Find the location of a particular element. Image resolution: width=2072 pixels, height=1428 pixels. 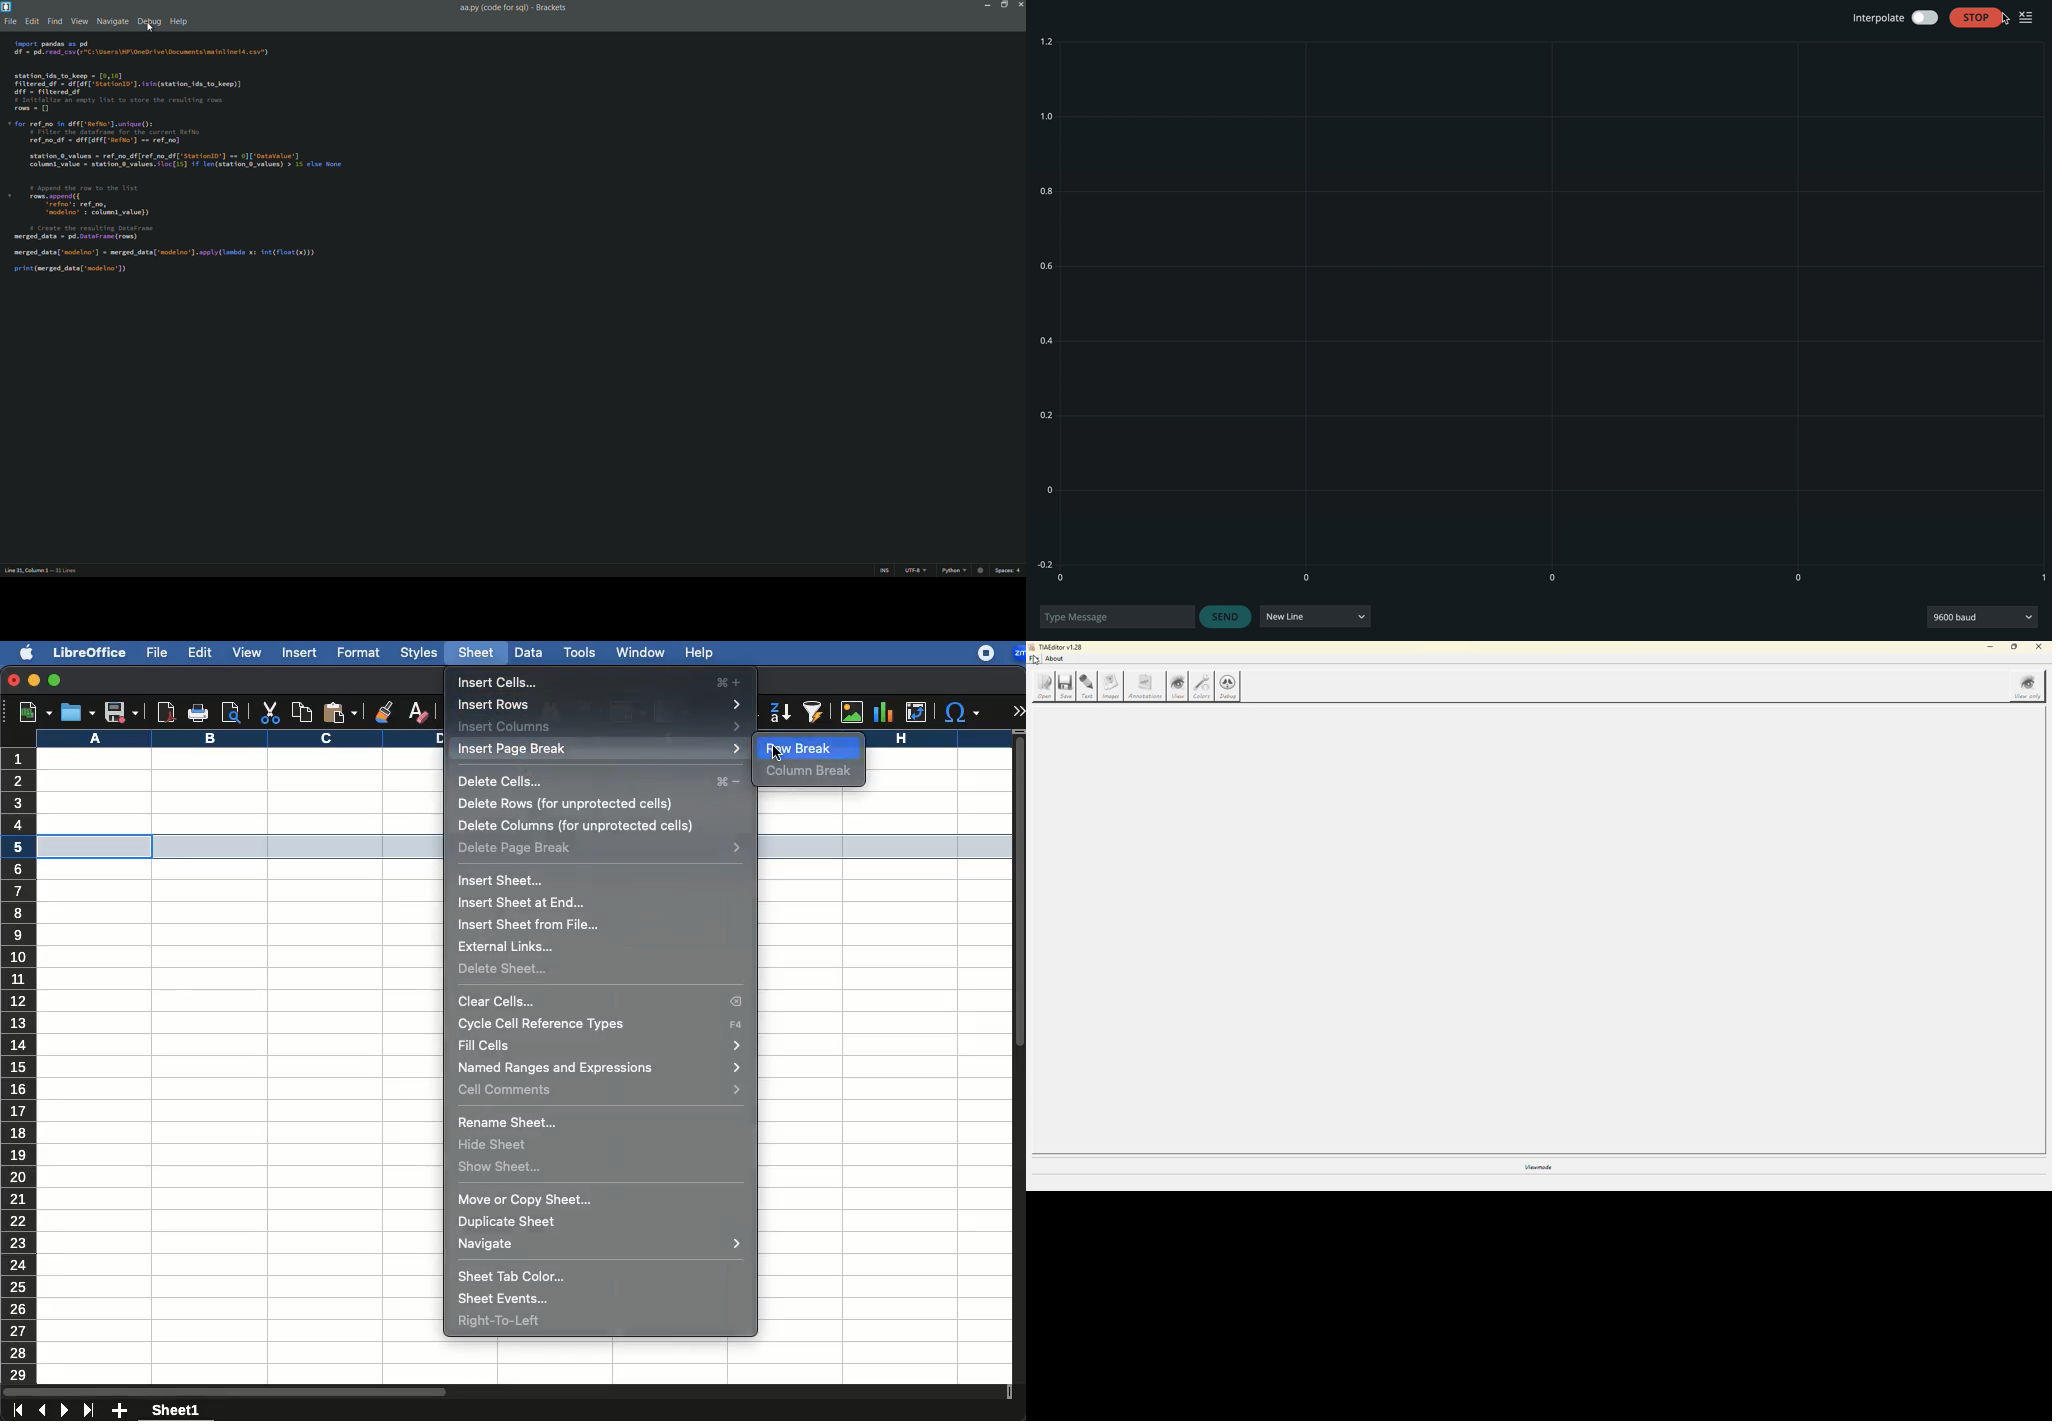

styles is located at coordinates (420, 653).